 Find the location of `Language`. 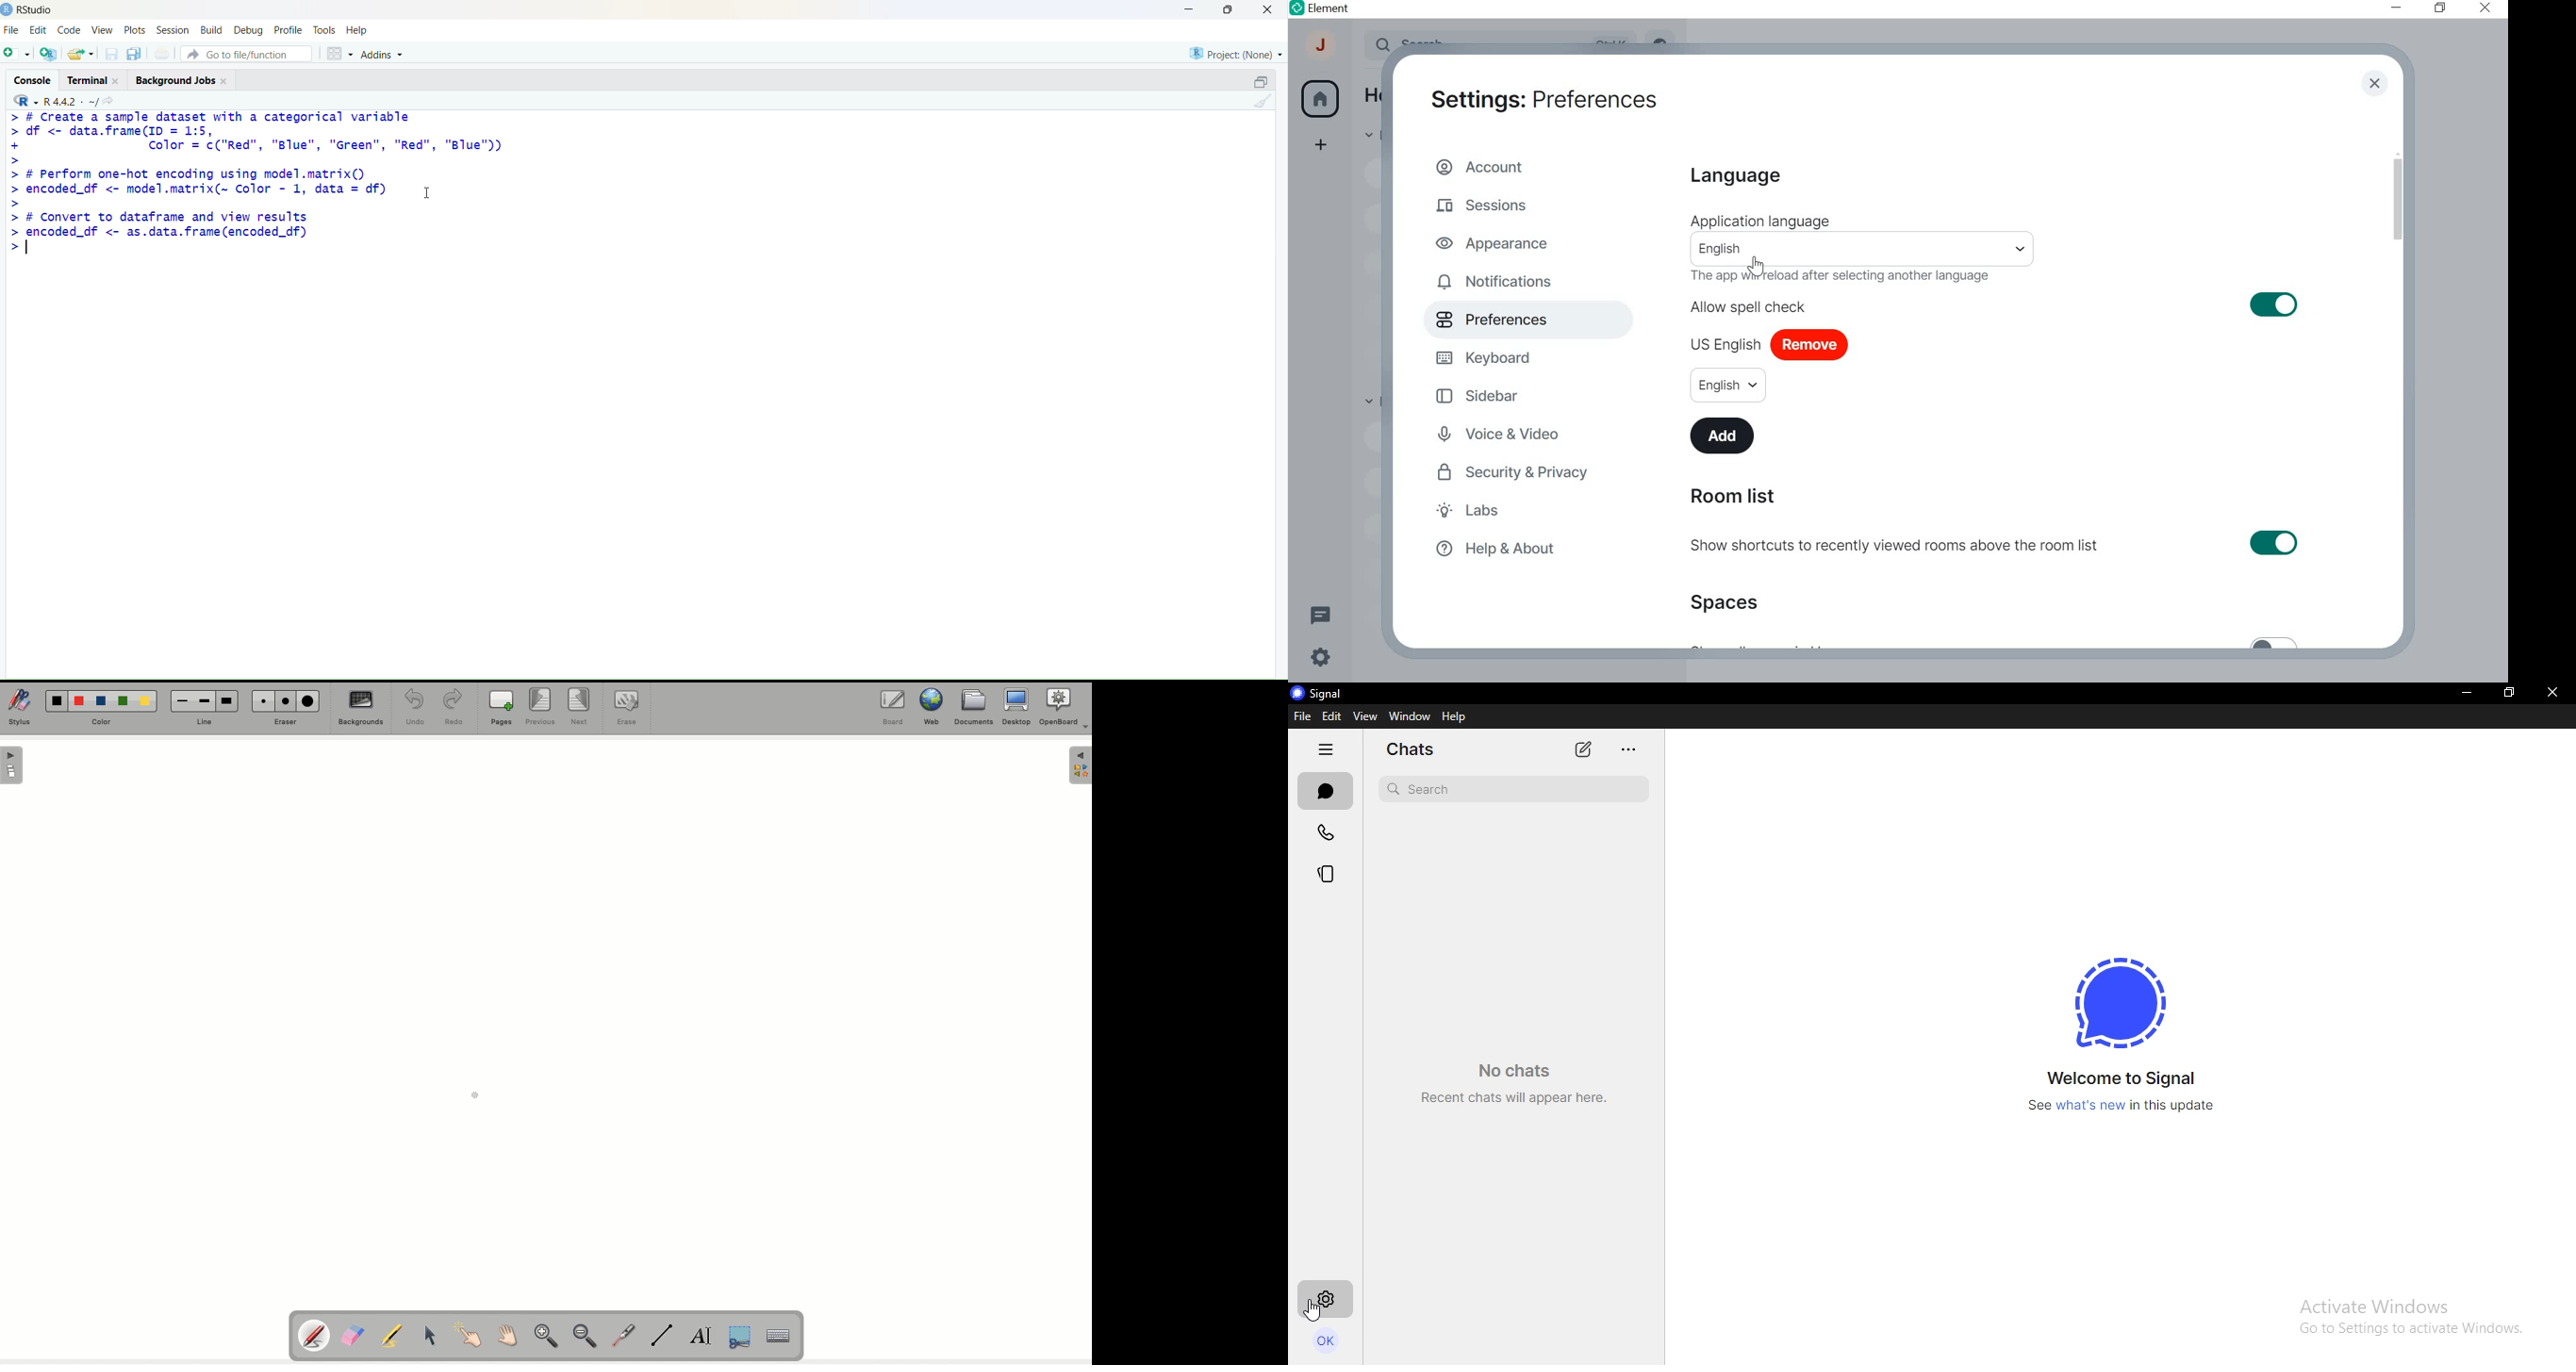

Language is located at coordinates (1734, 177).